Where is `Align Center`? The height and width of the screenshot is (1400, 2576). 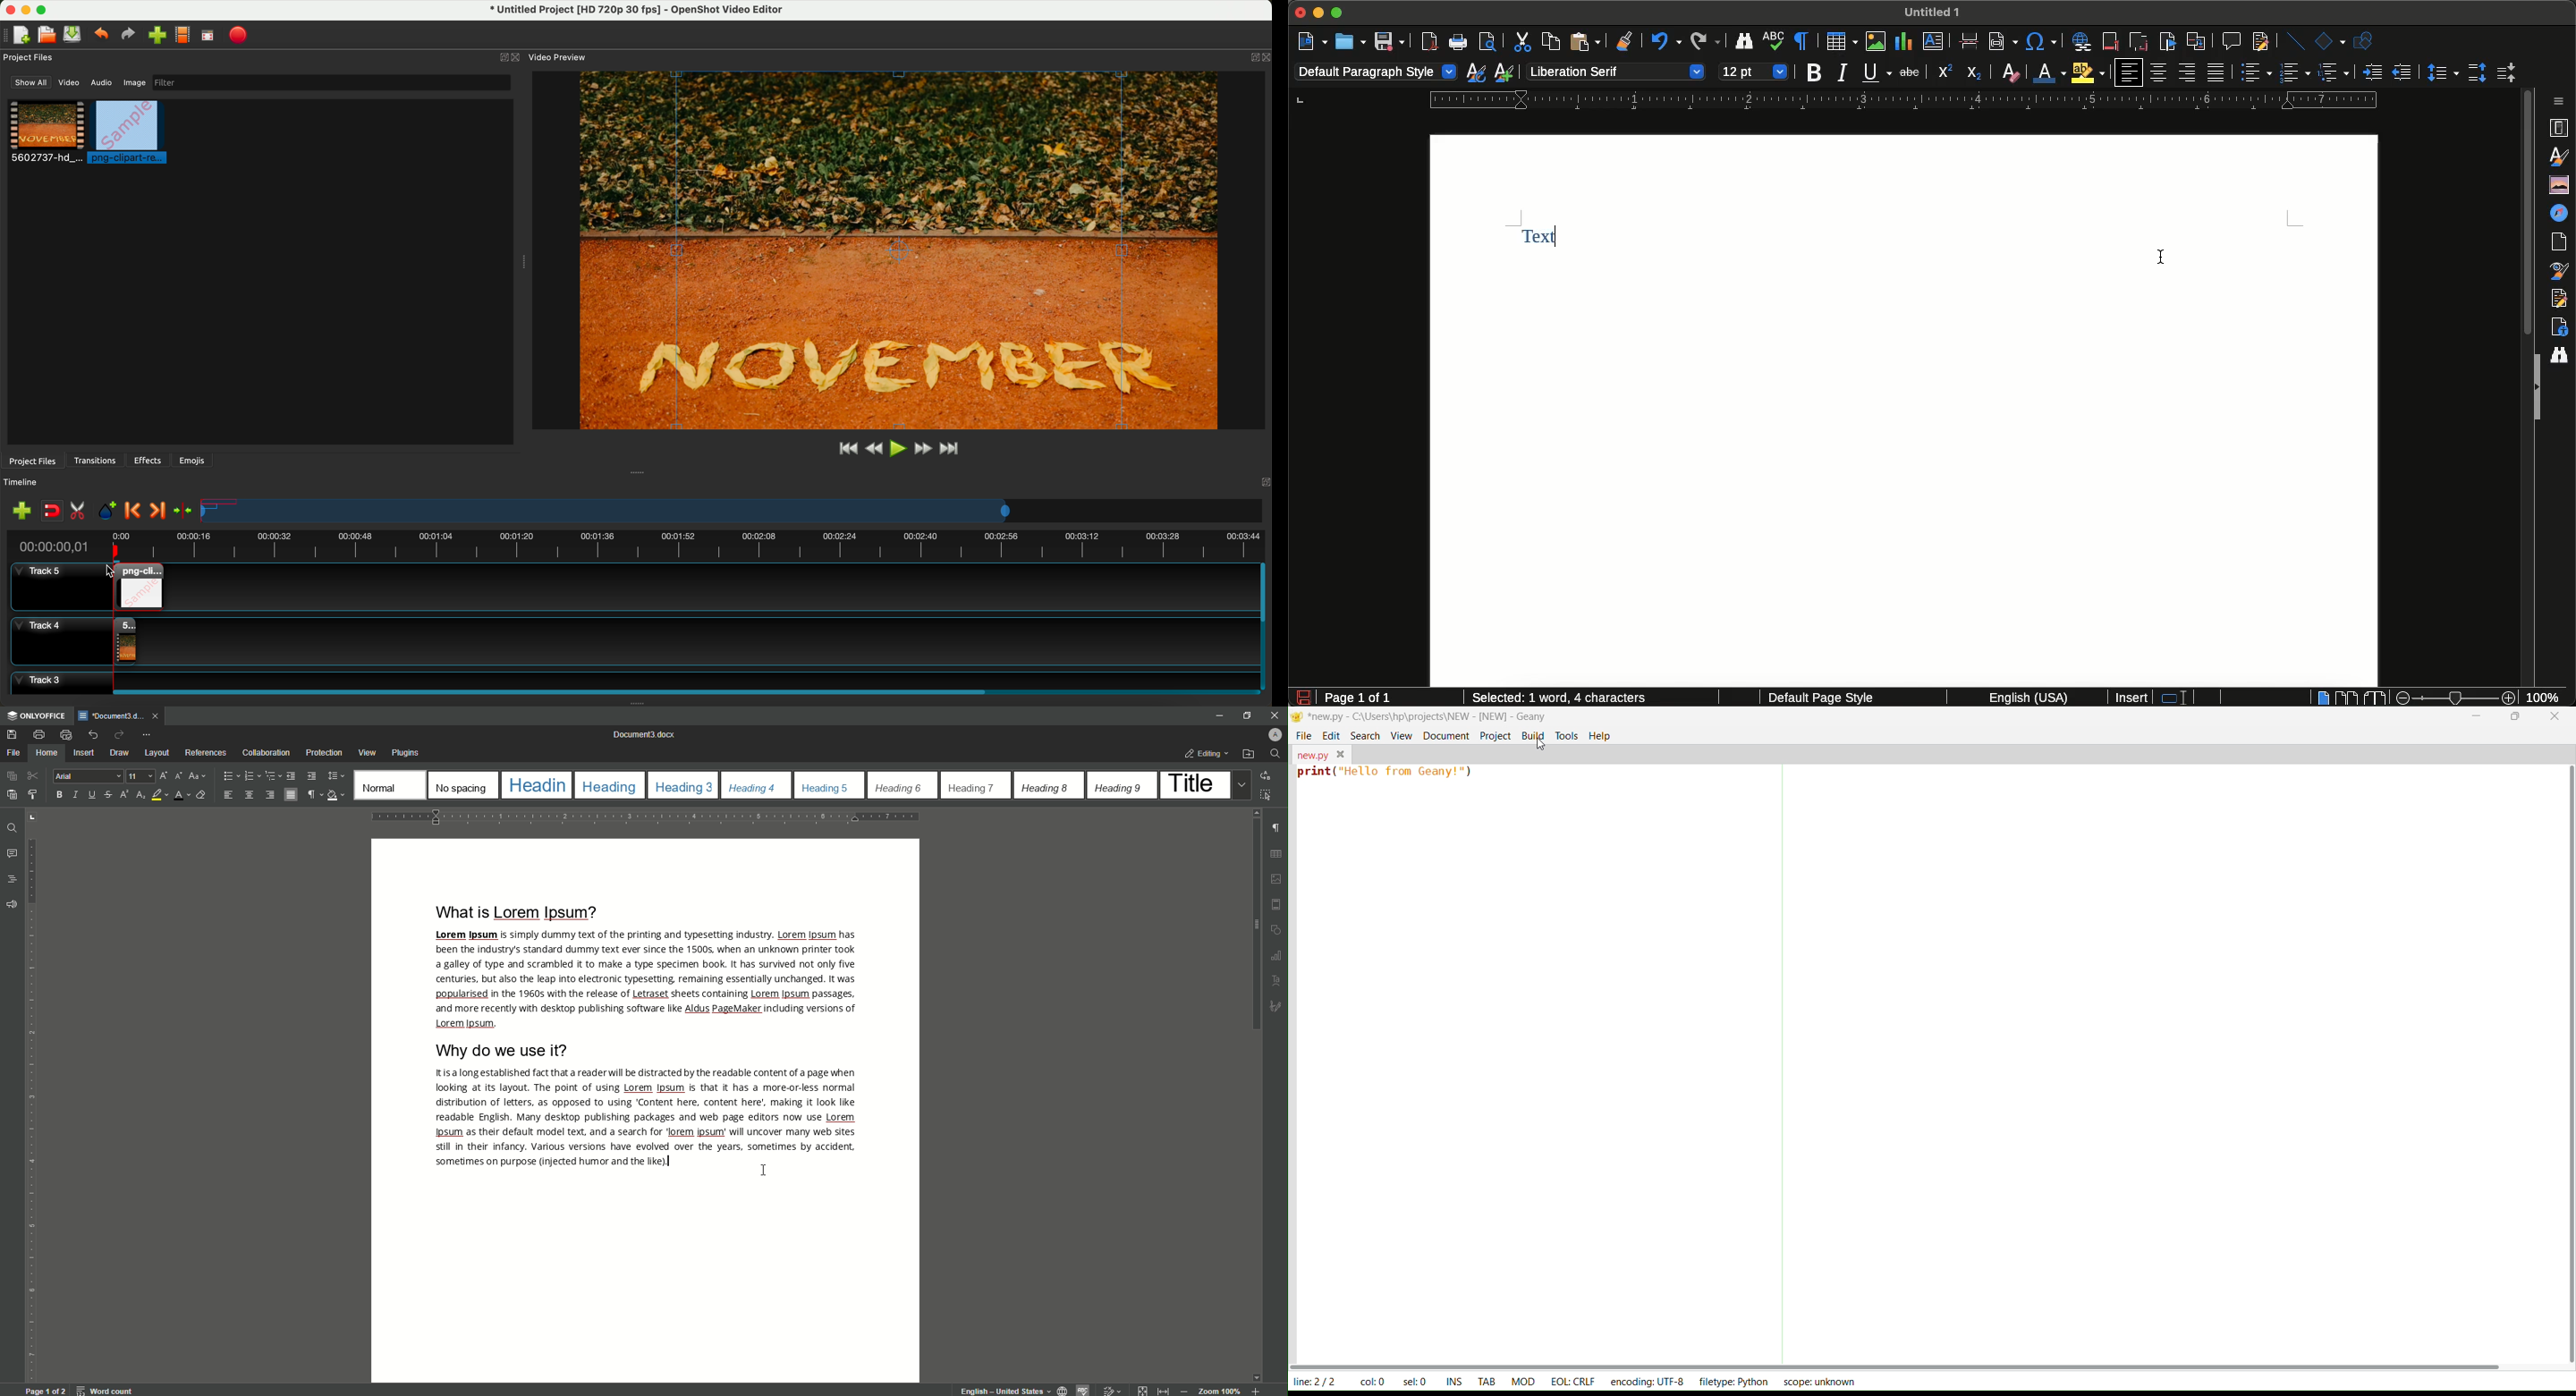 Align Center is located at coordinates (250, 795).